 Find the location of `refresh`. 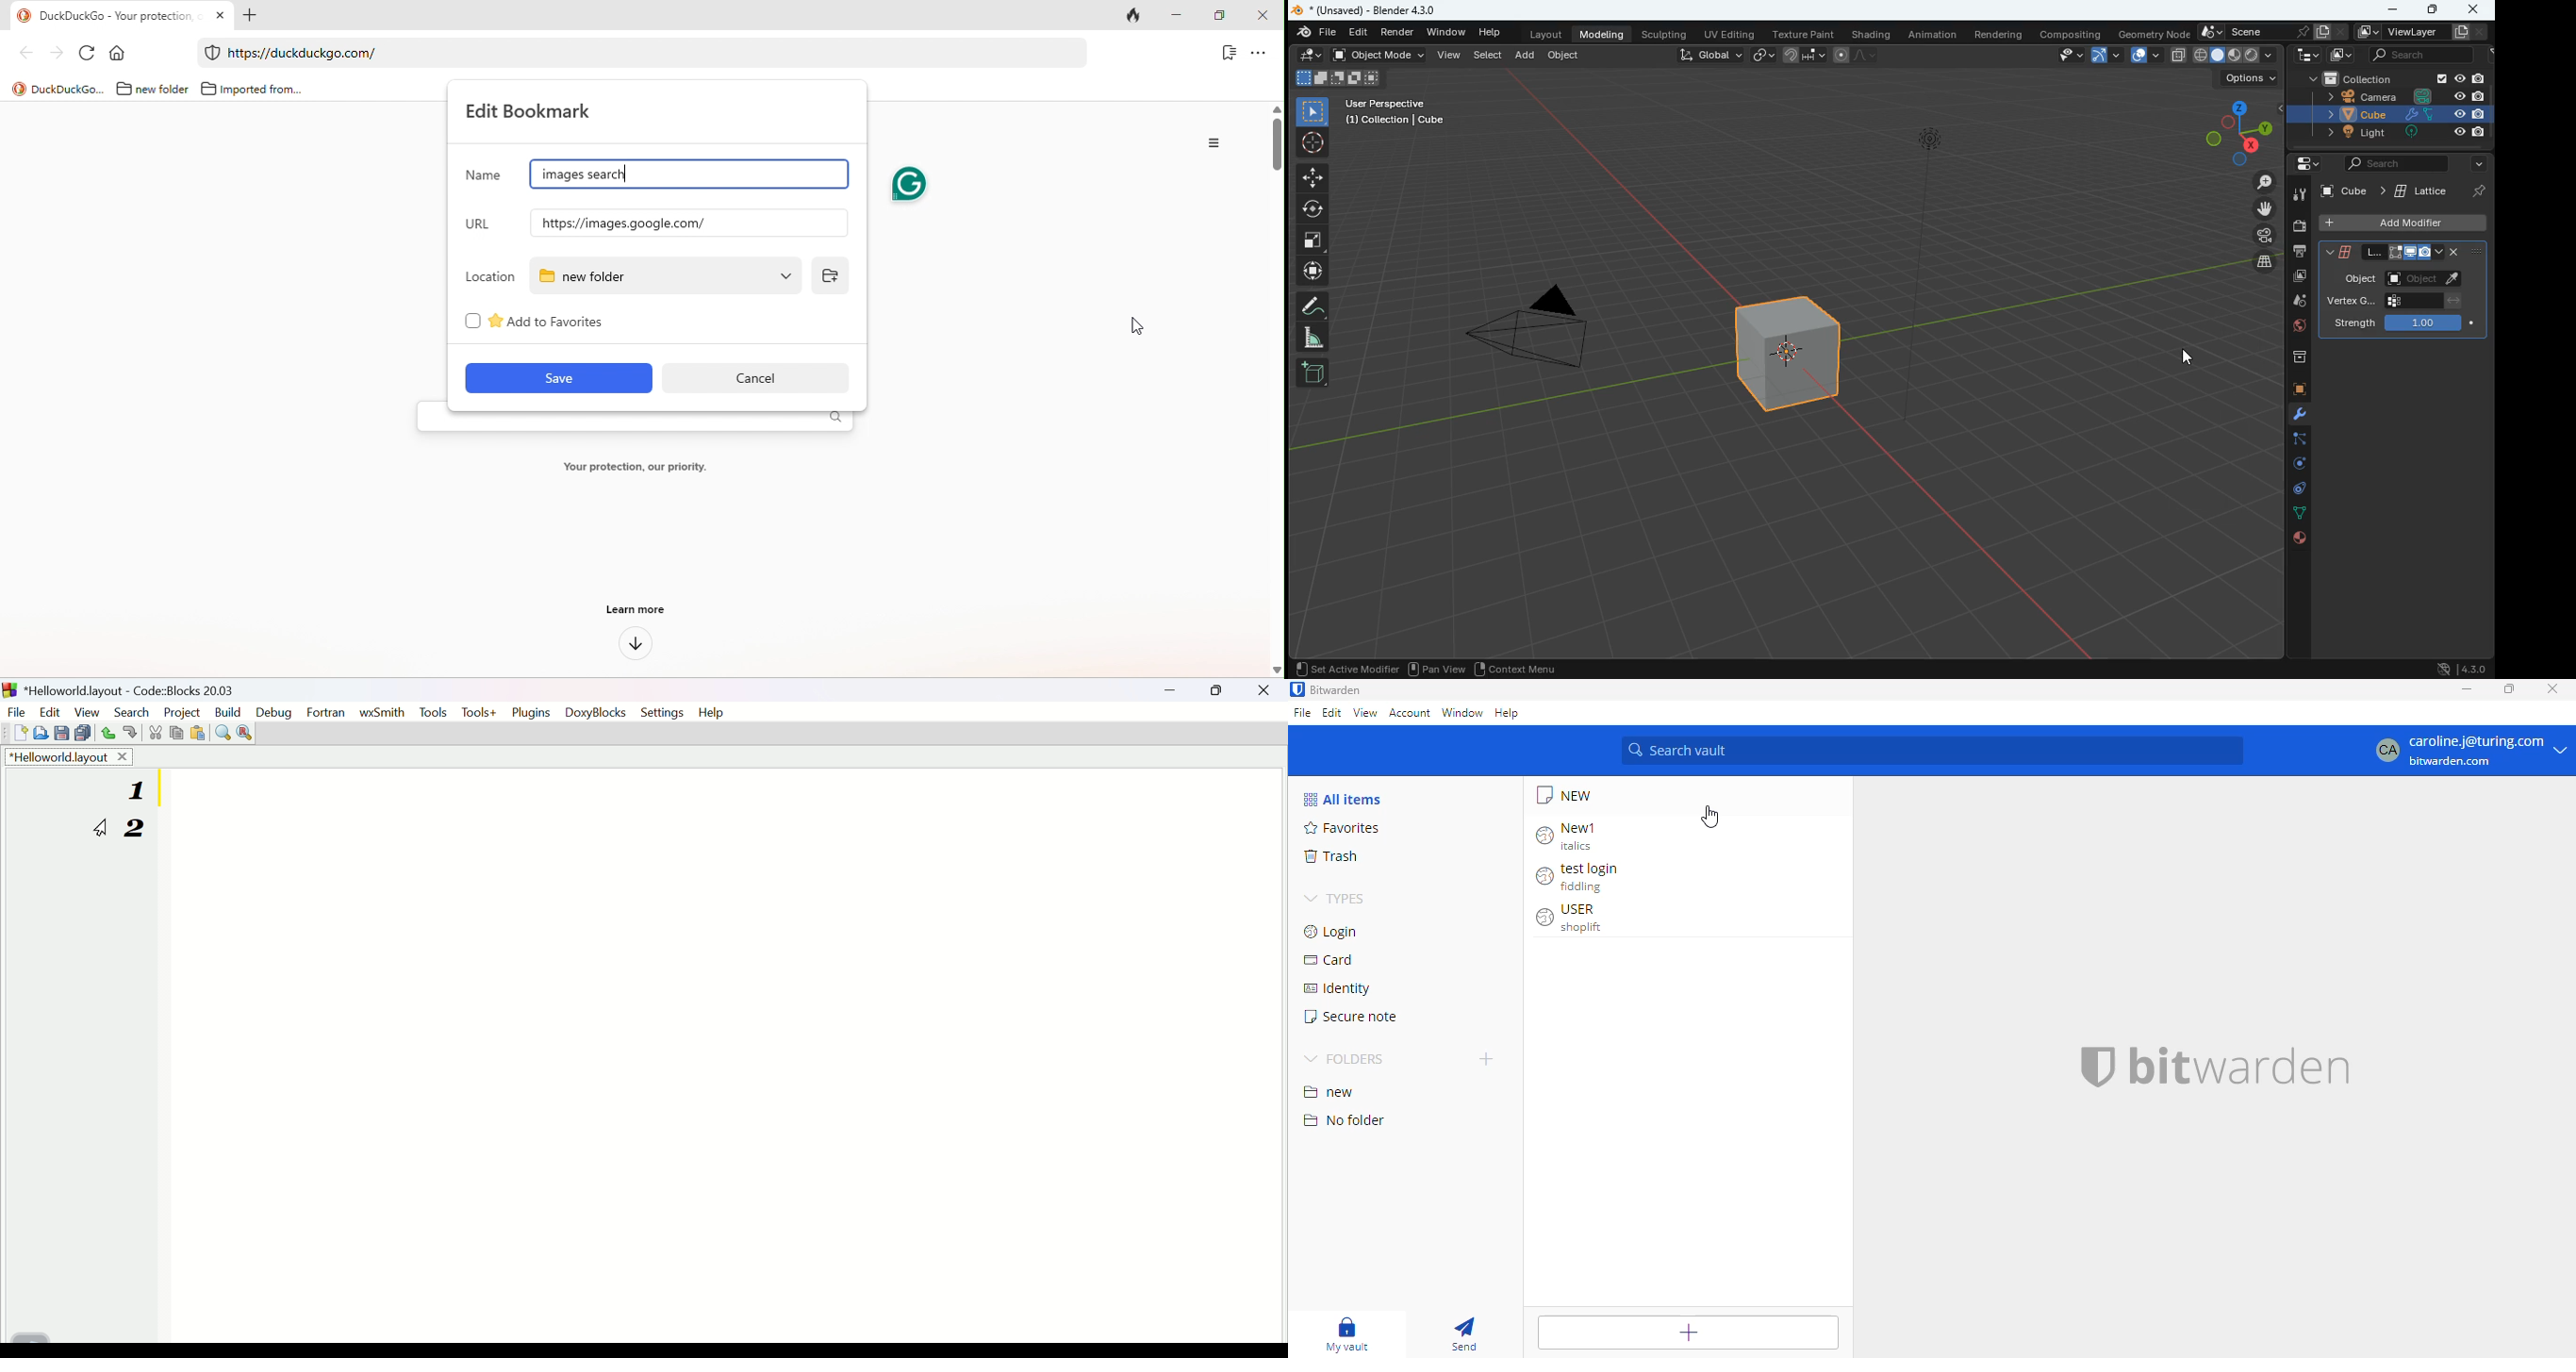

refresh is located at coordinates (87, 52).